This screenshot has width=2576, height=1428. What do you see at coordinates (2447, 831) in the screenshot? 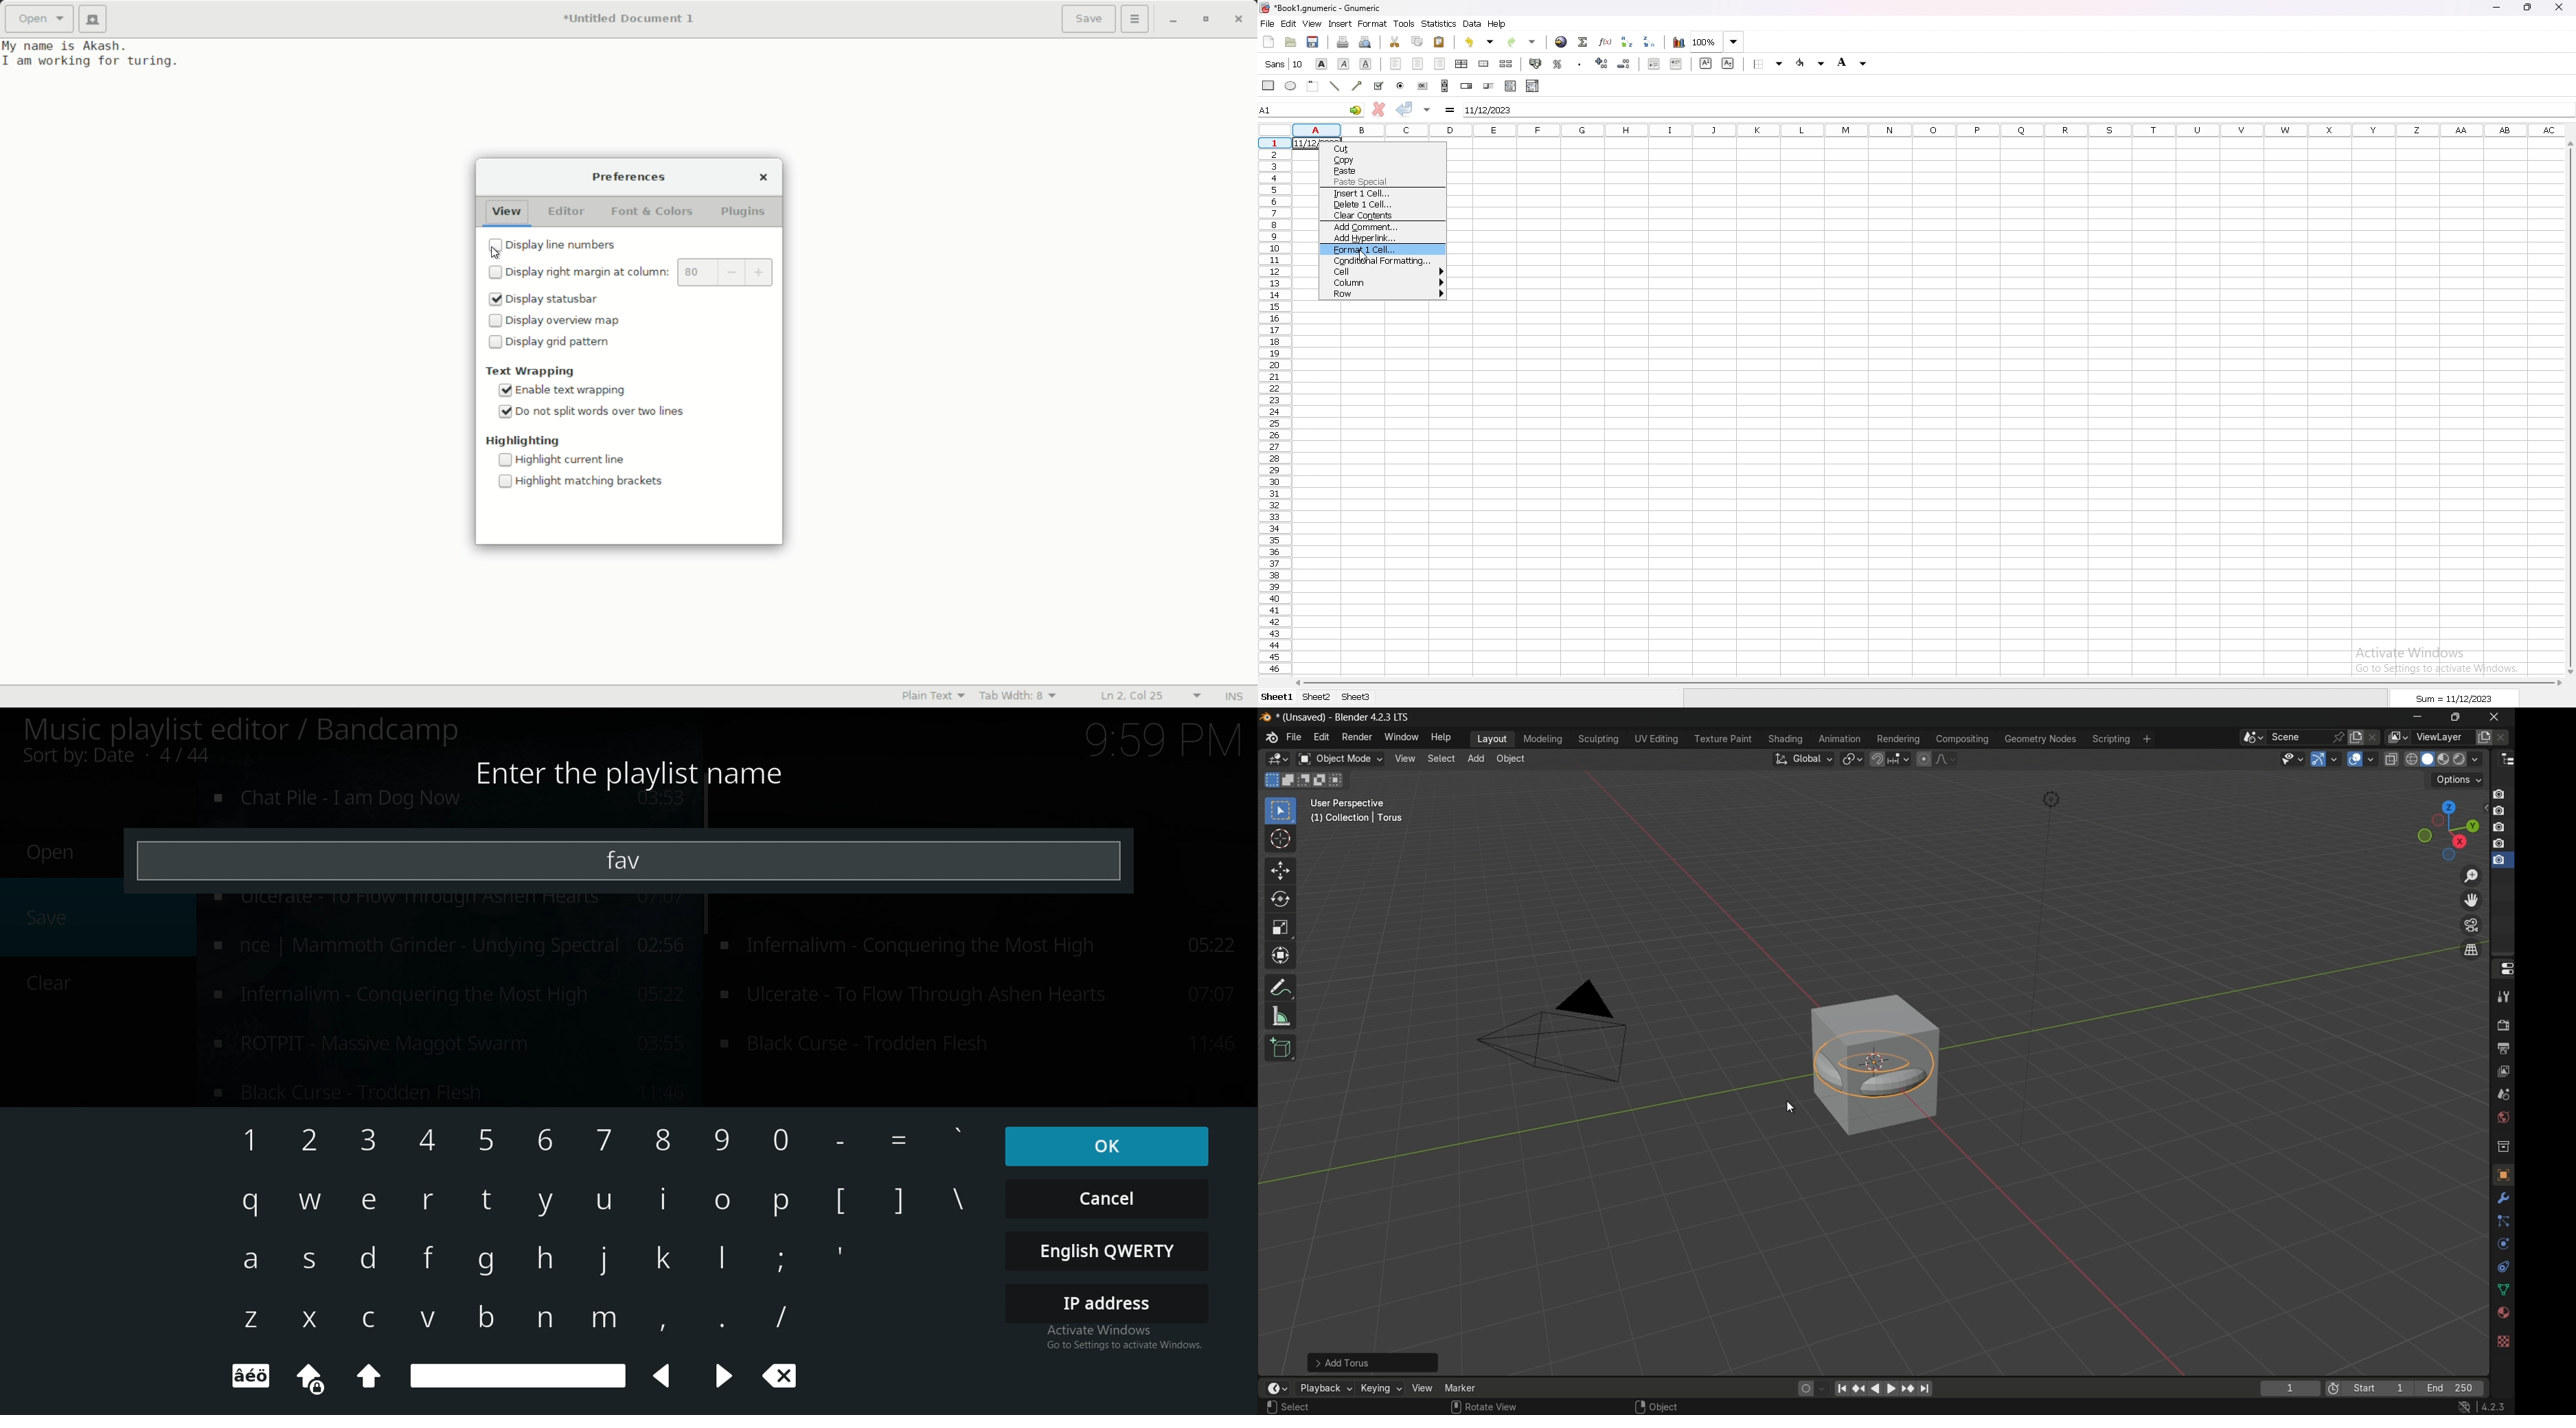
I see `preset viewpoint` at bounding box center [2447, 831].